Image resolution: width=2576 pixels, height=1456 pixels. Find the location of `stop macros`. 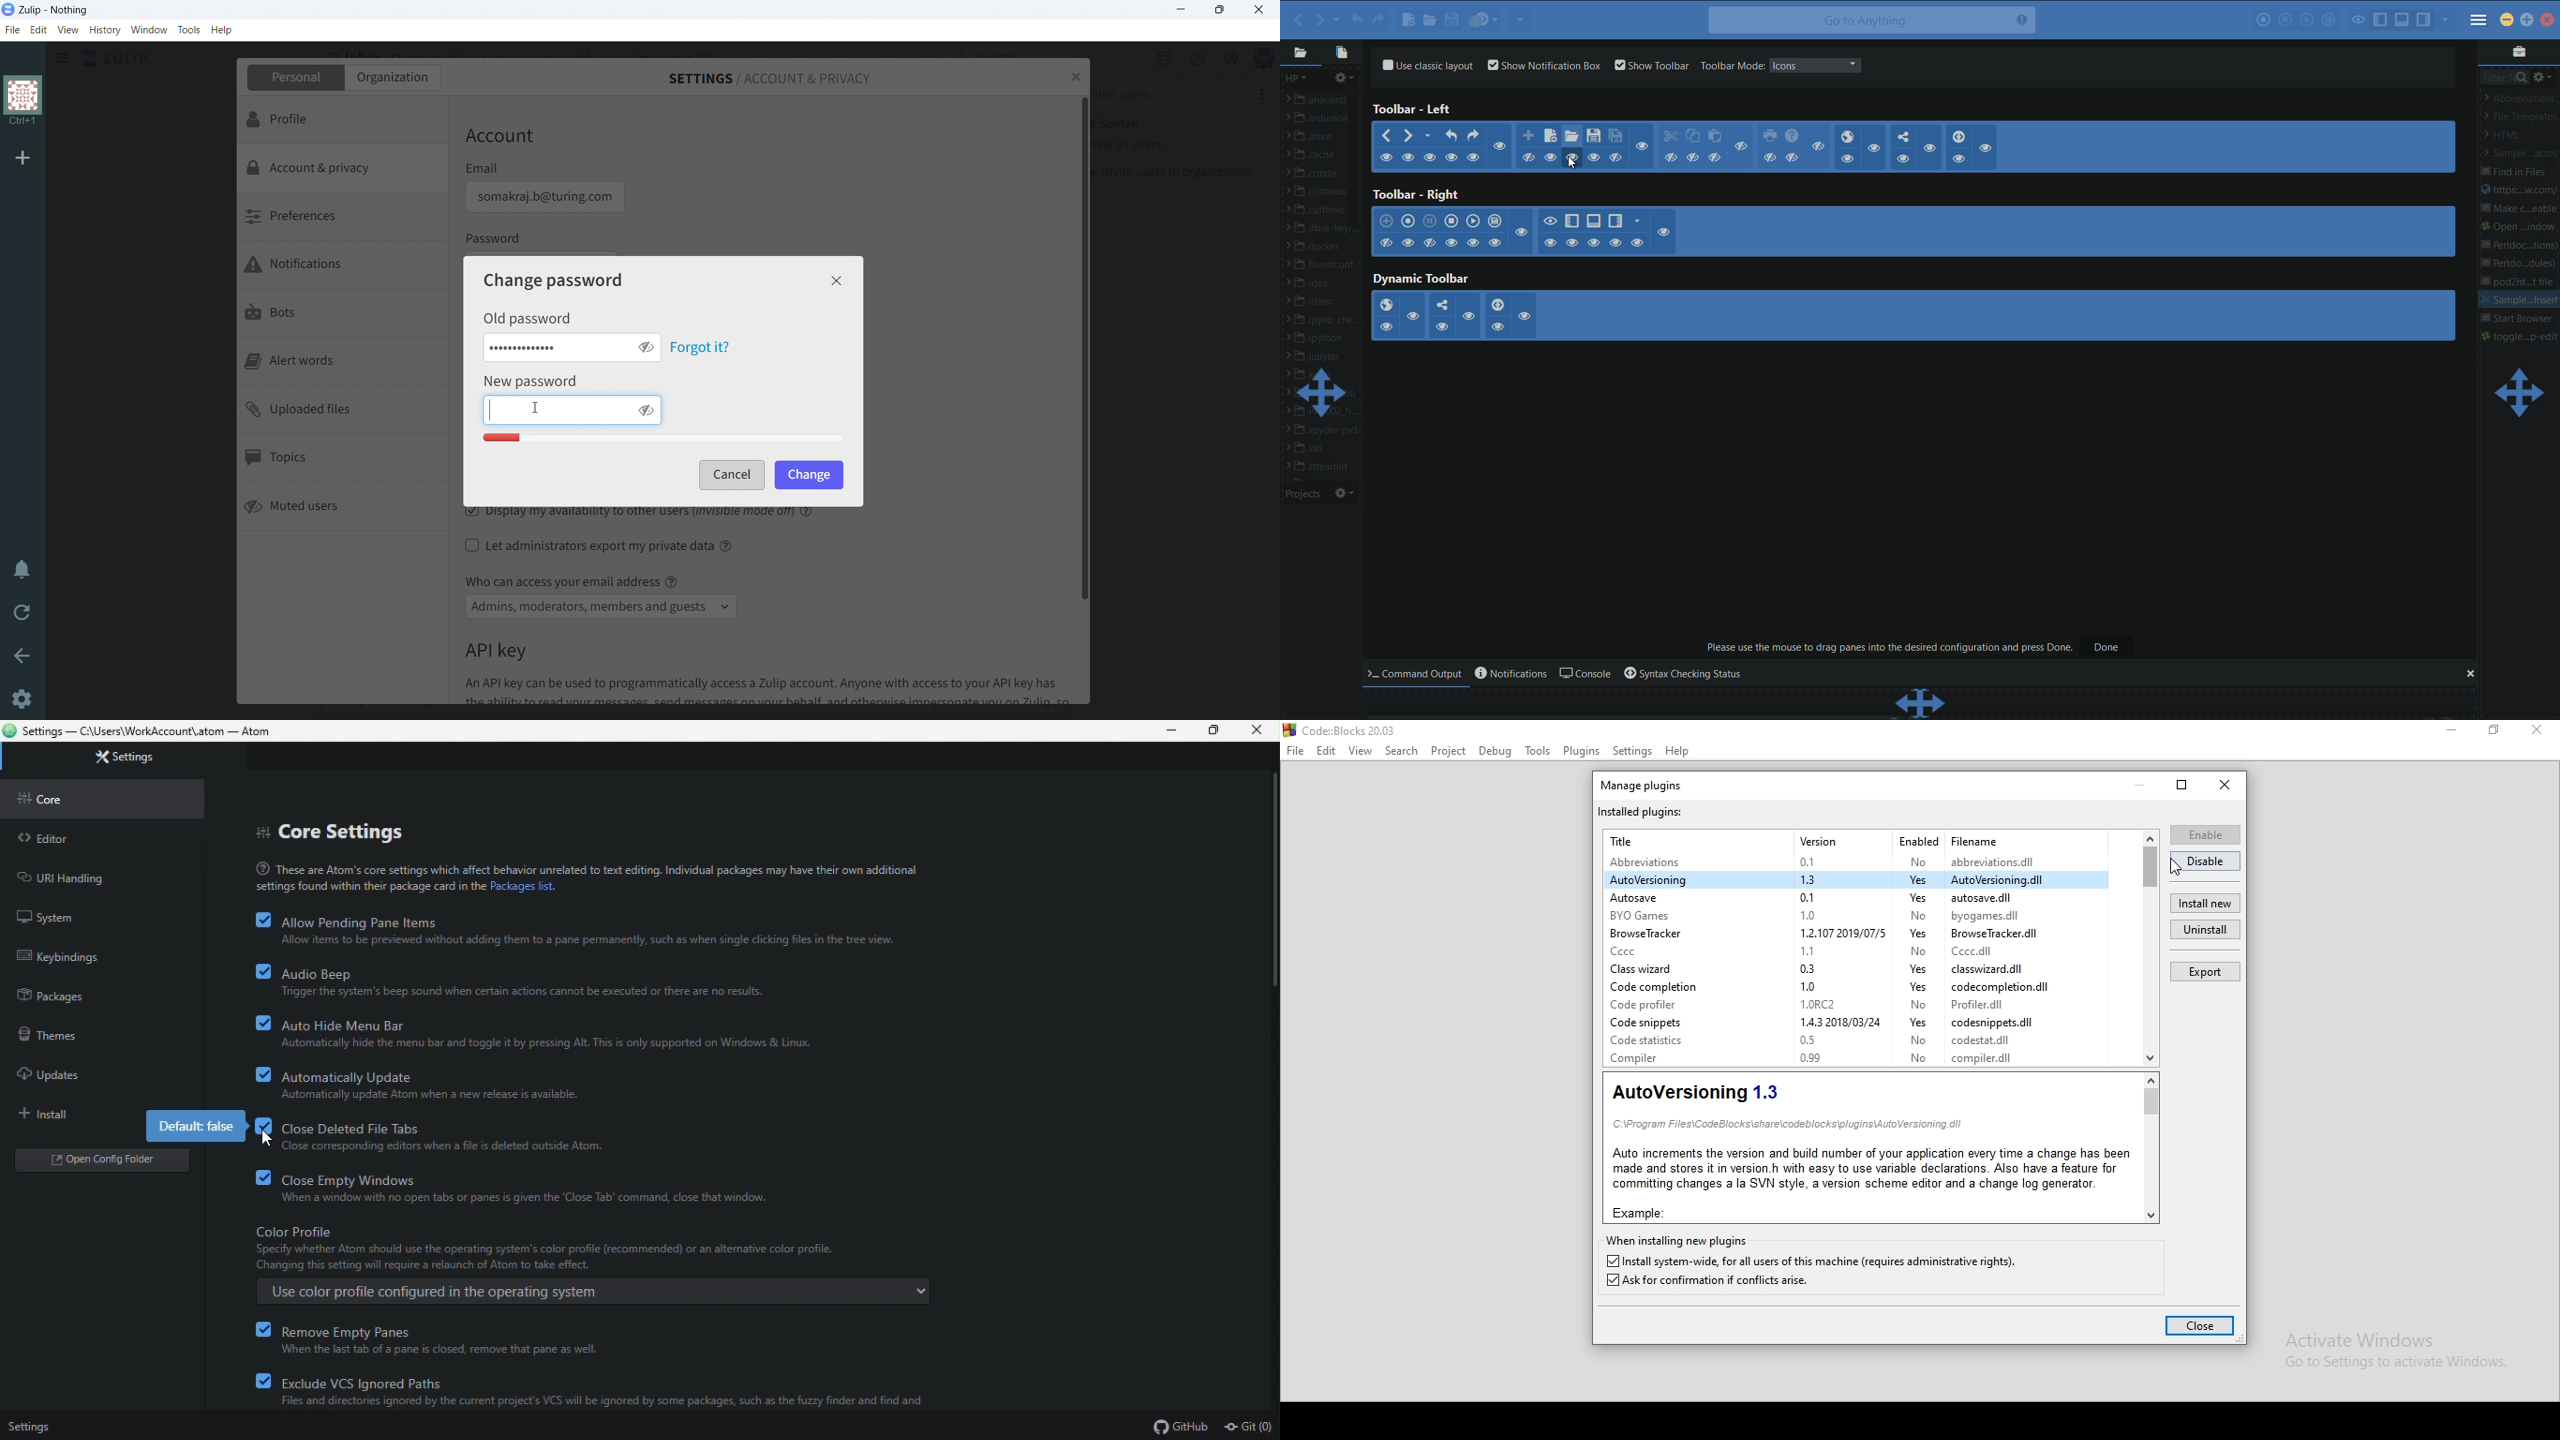

stop macros is located at coordinates (2286, 21).